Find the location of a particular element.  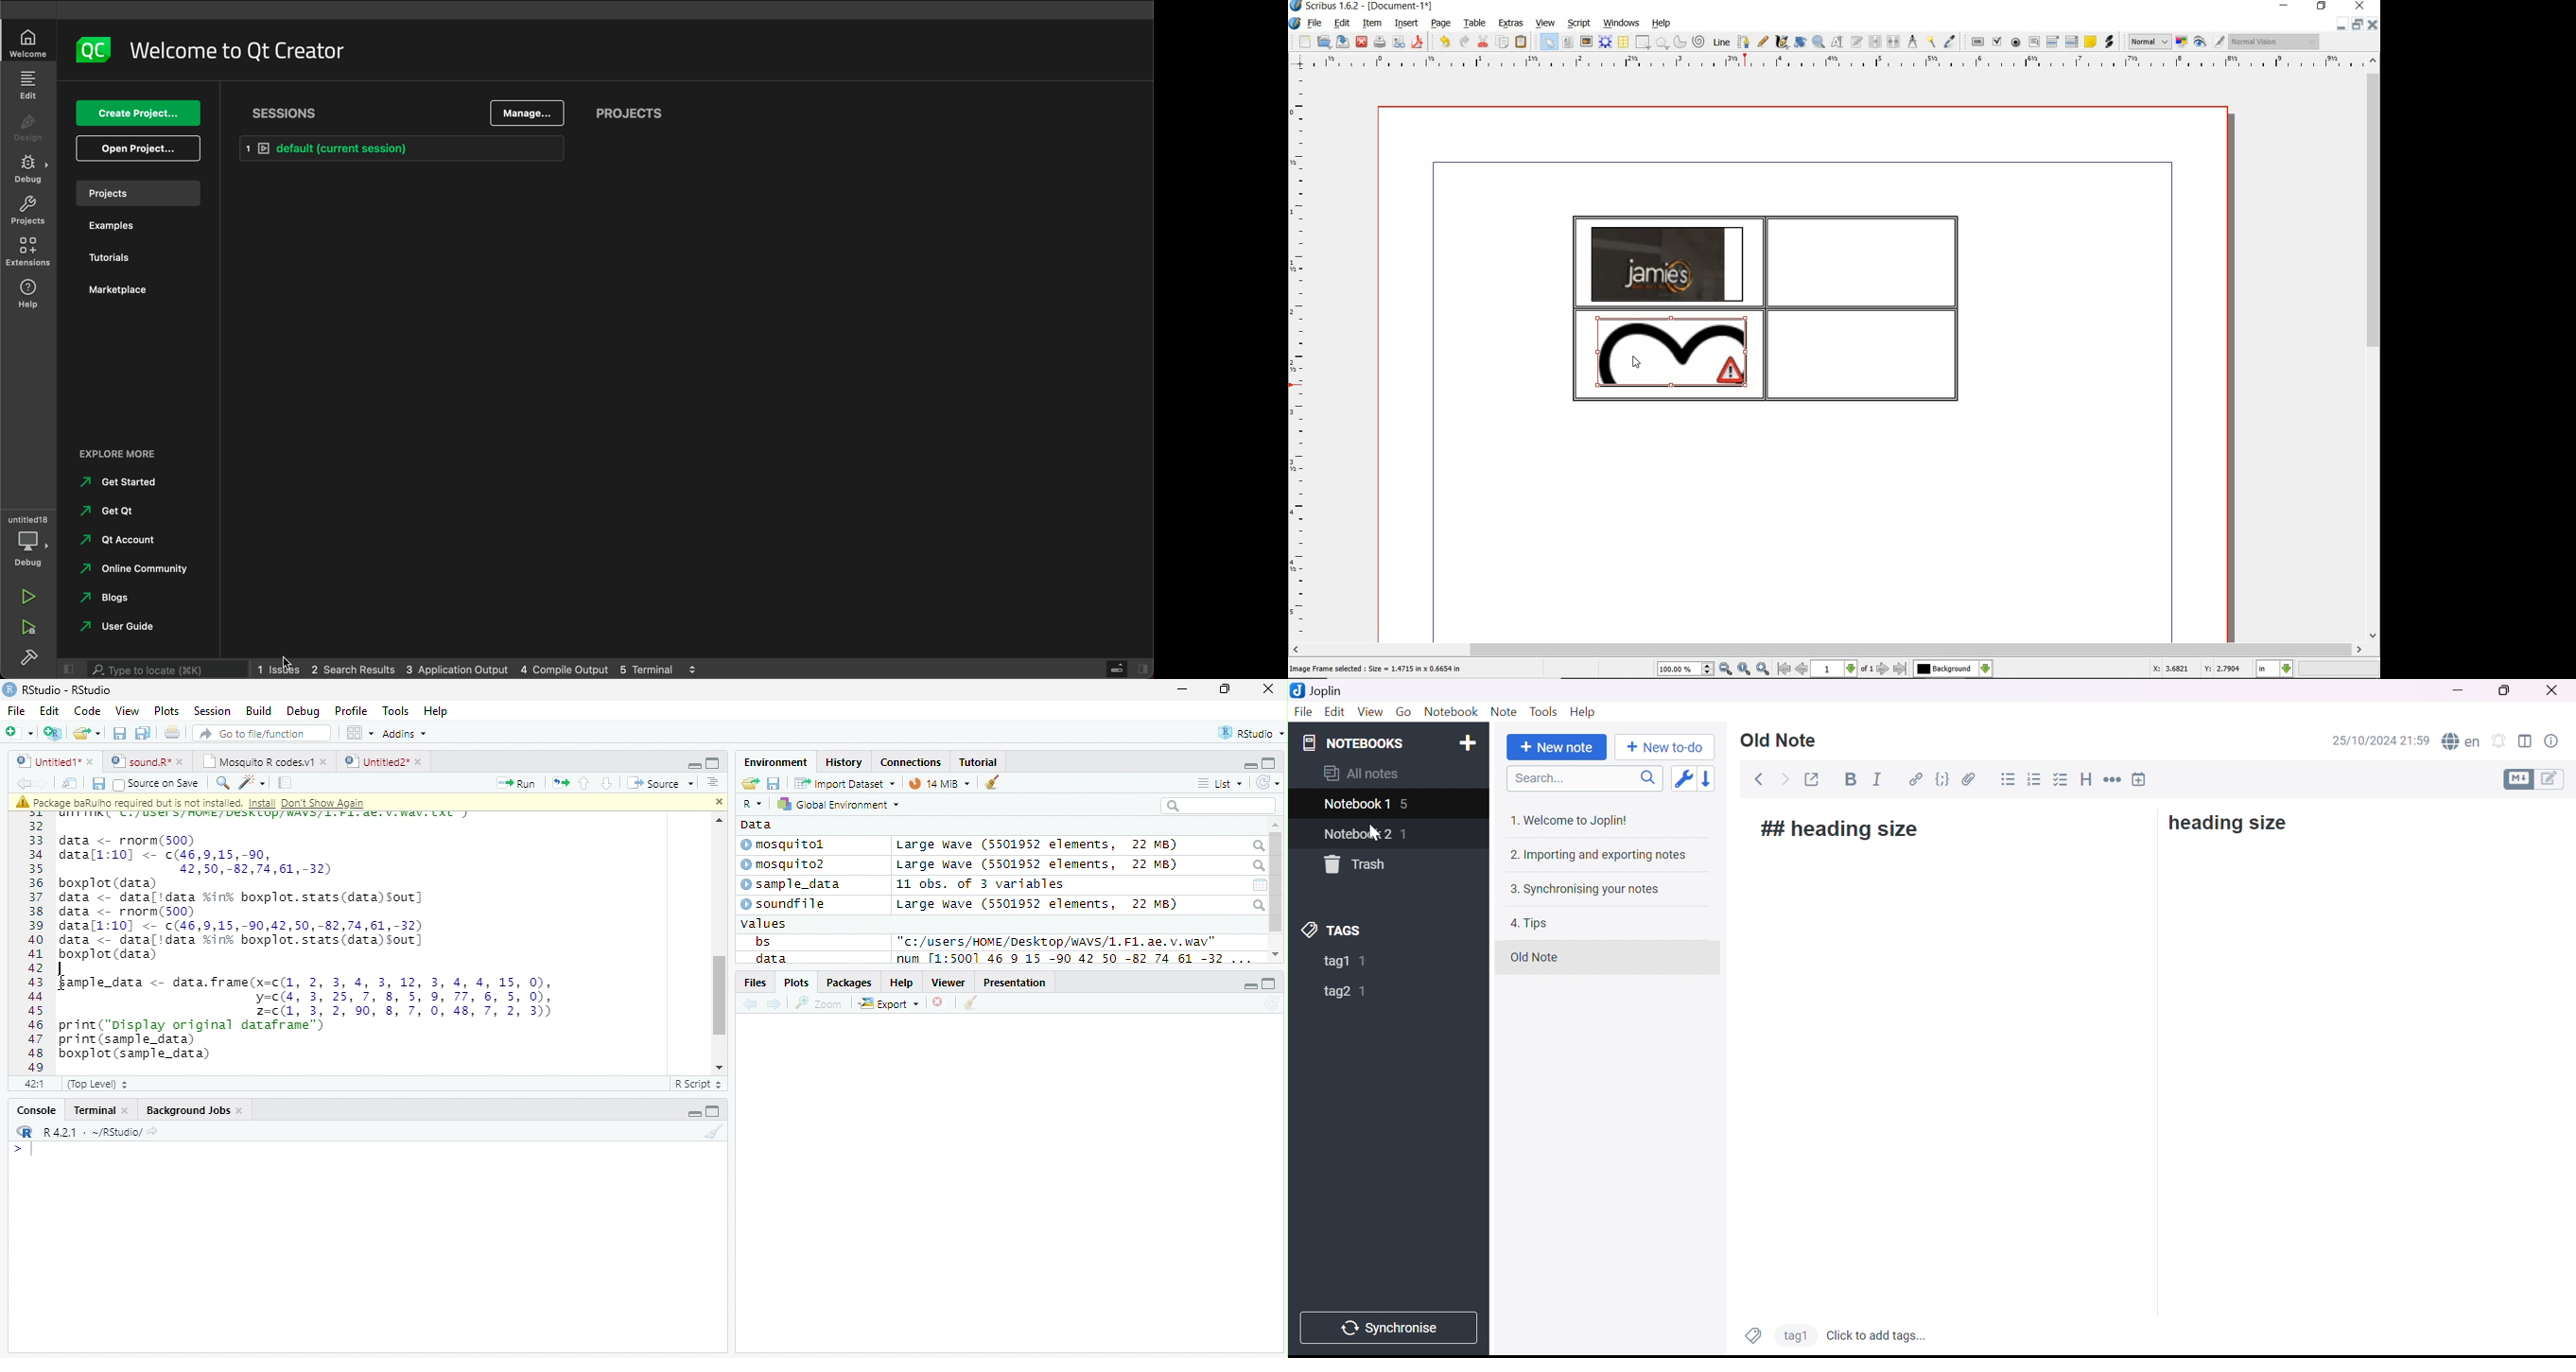

R Script is located at coordinates (699, 1083).